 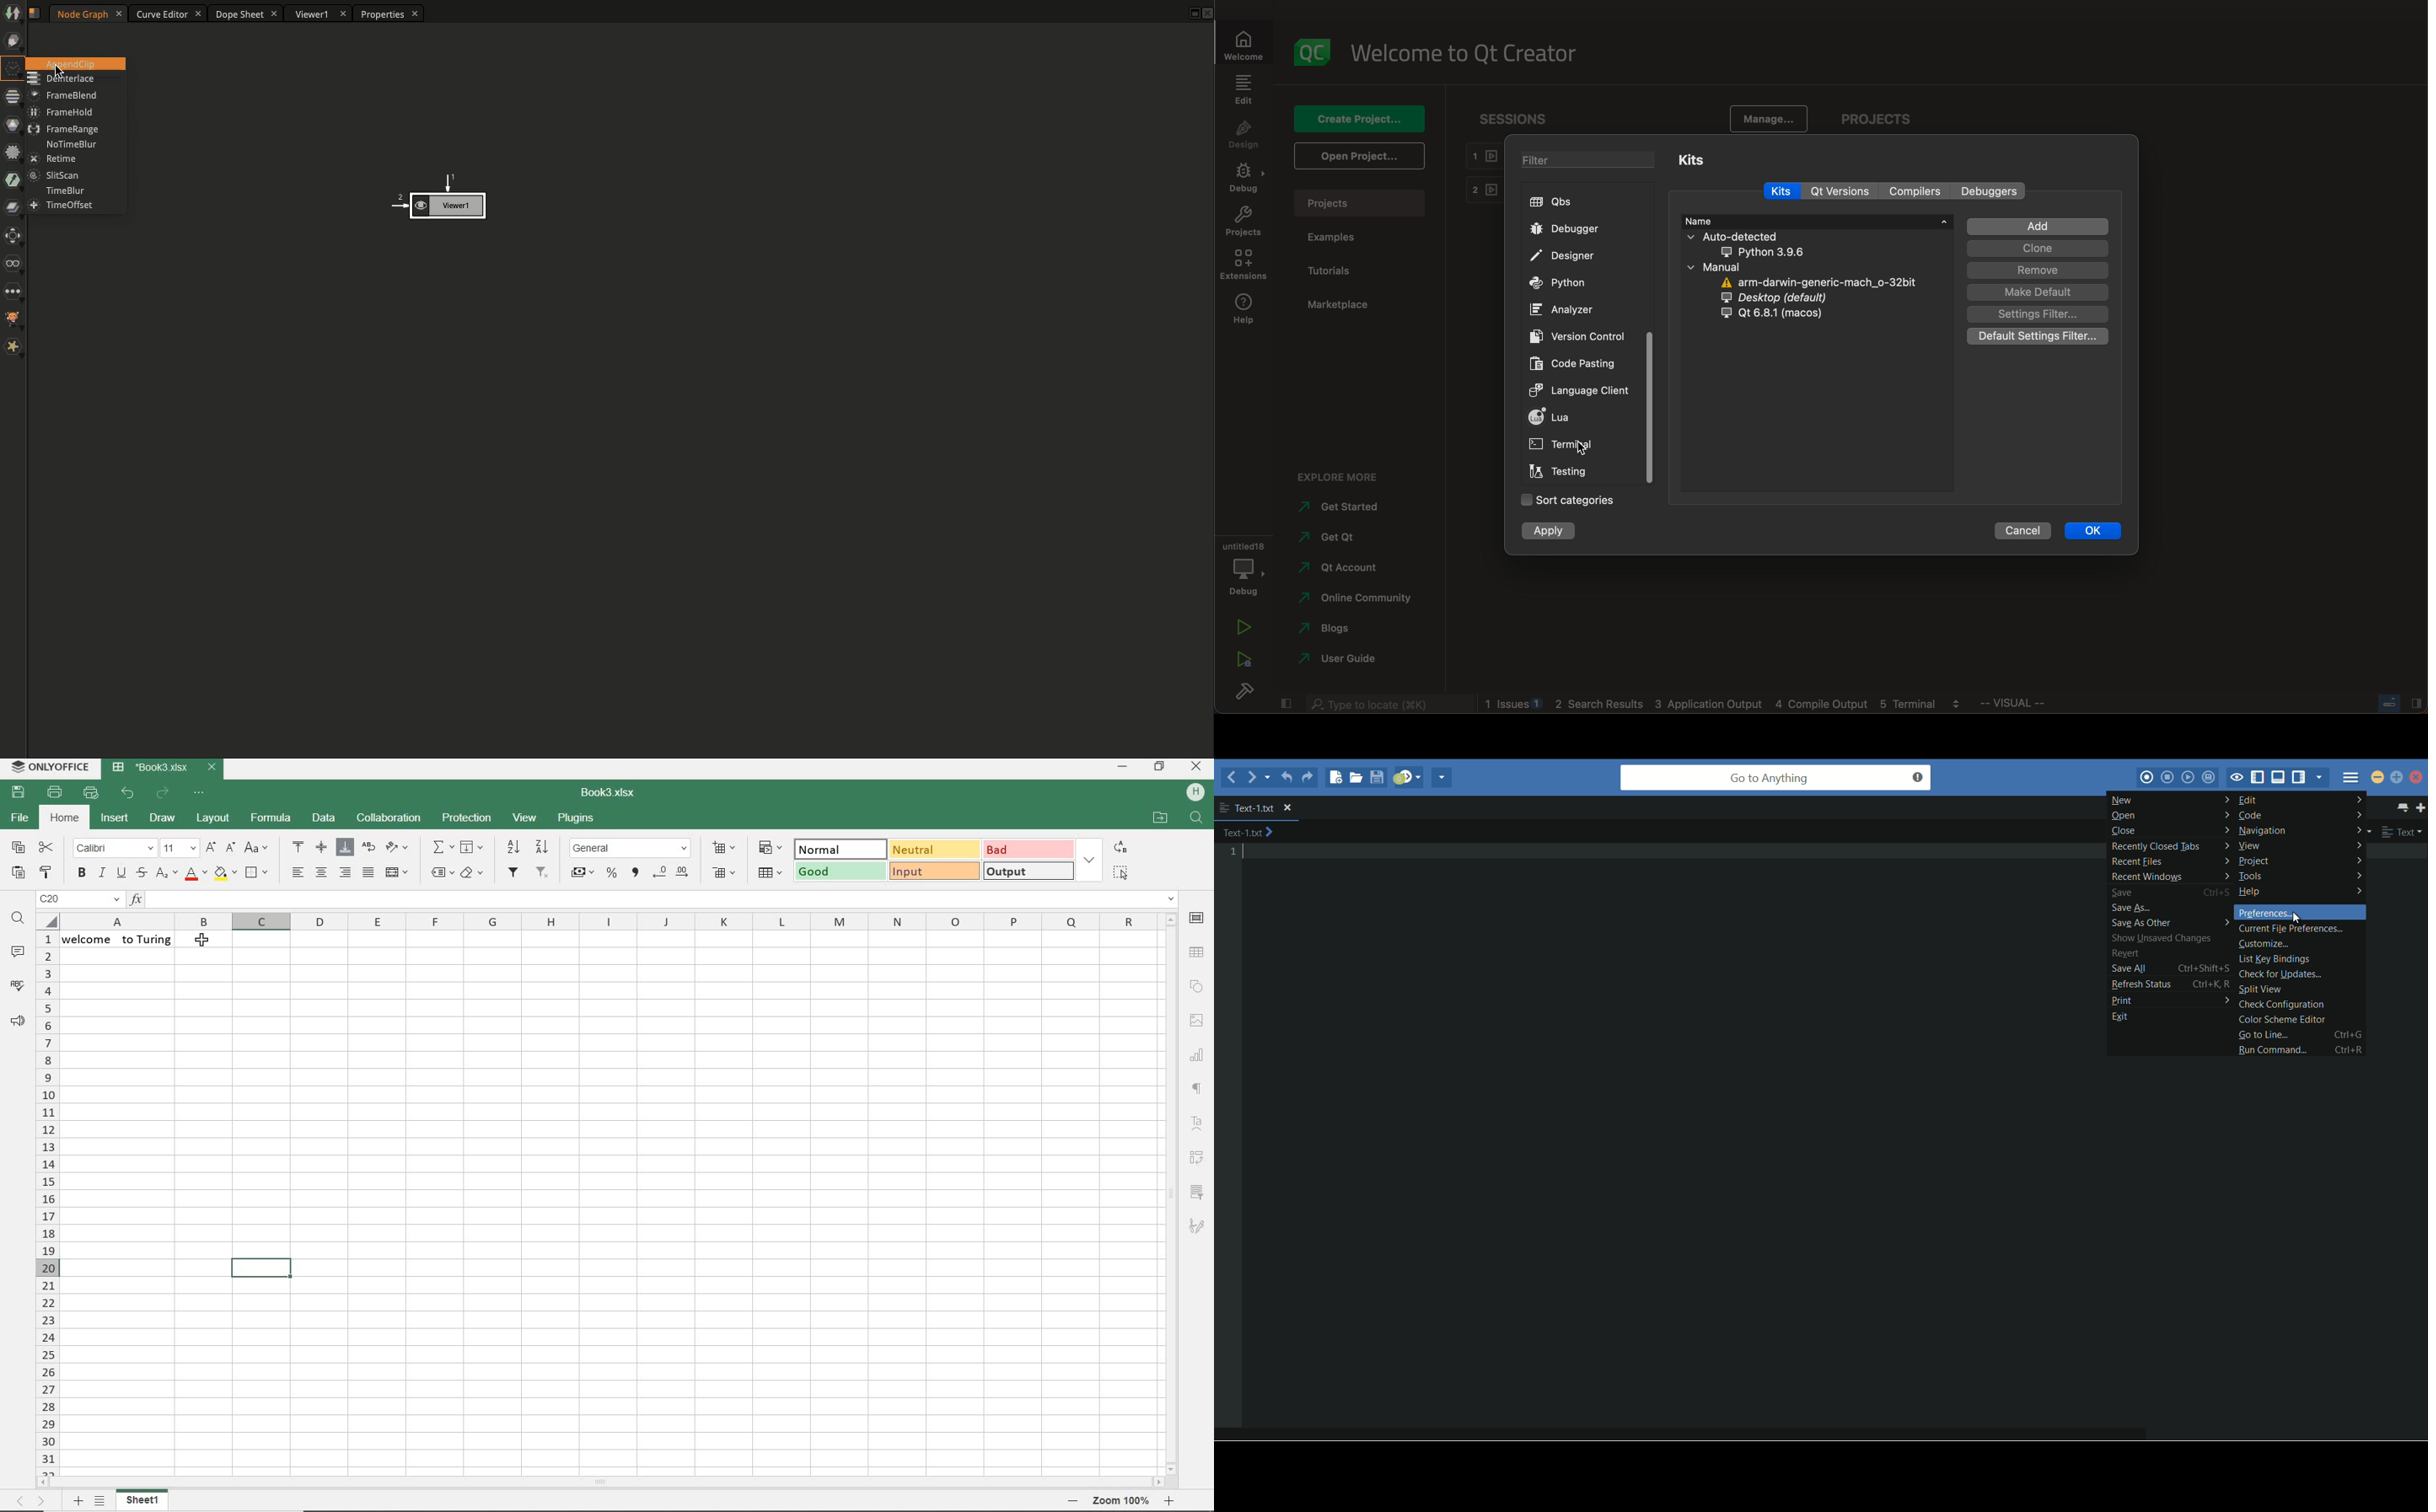 I want to click on projects, so click(x=1363, y=201).